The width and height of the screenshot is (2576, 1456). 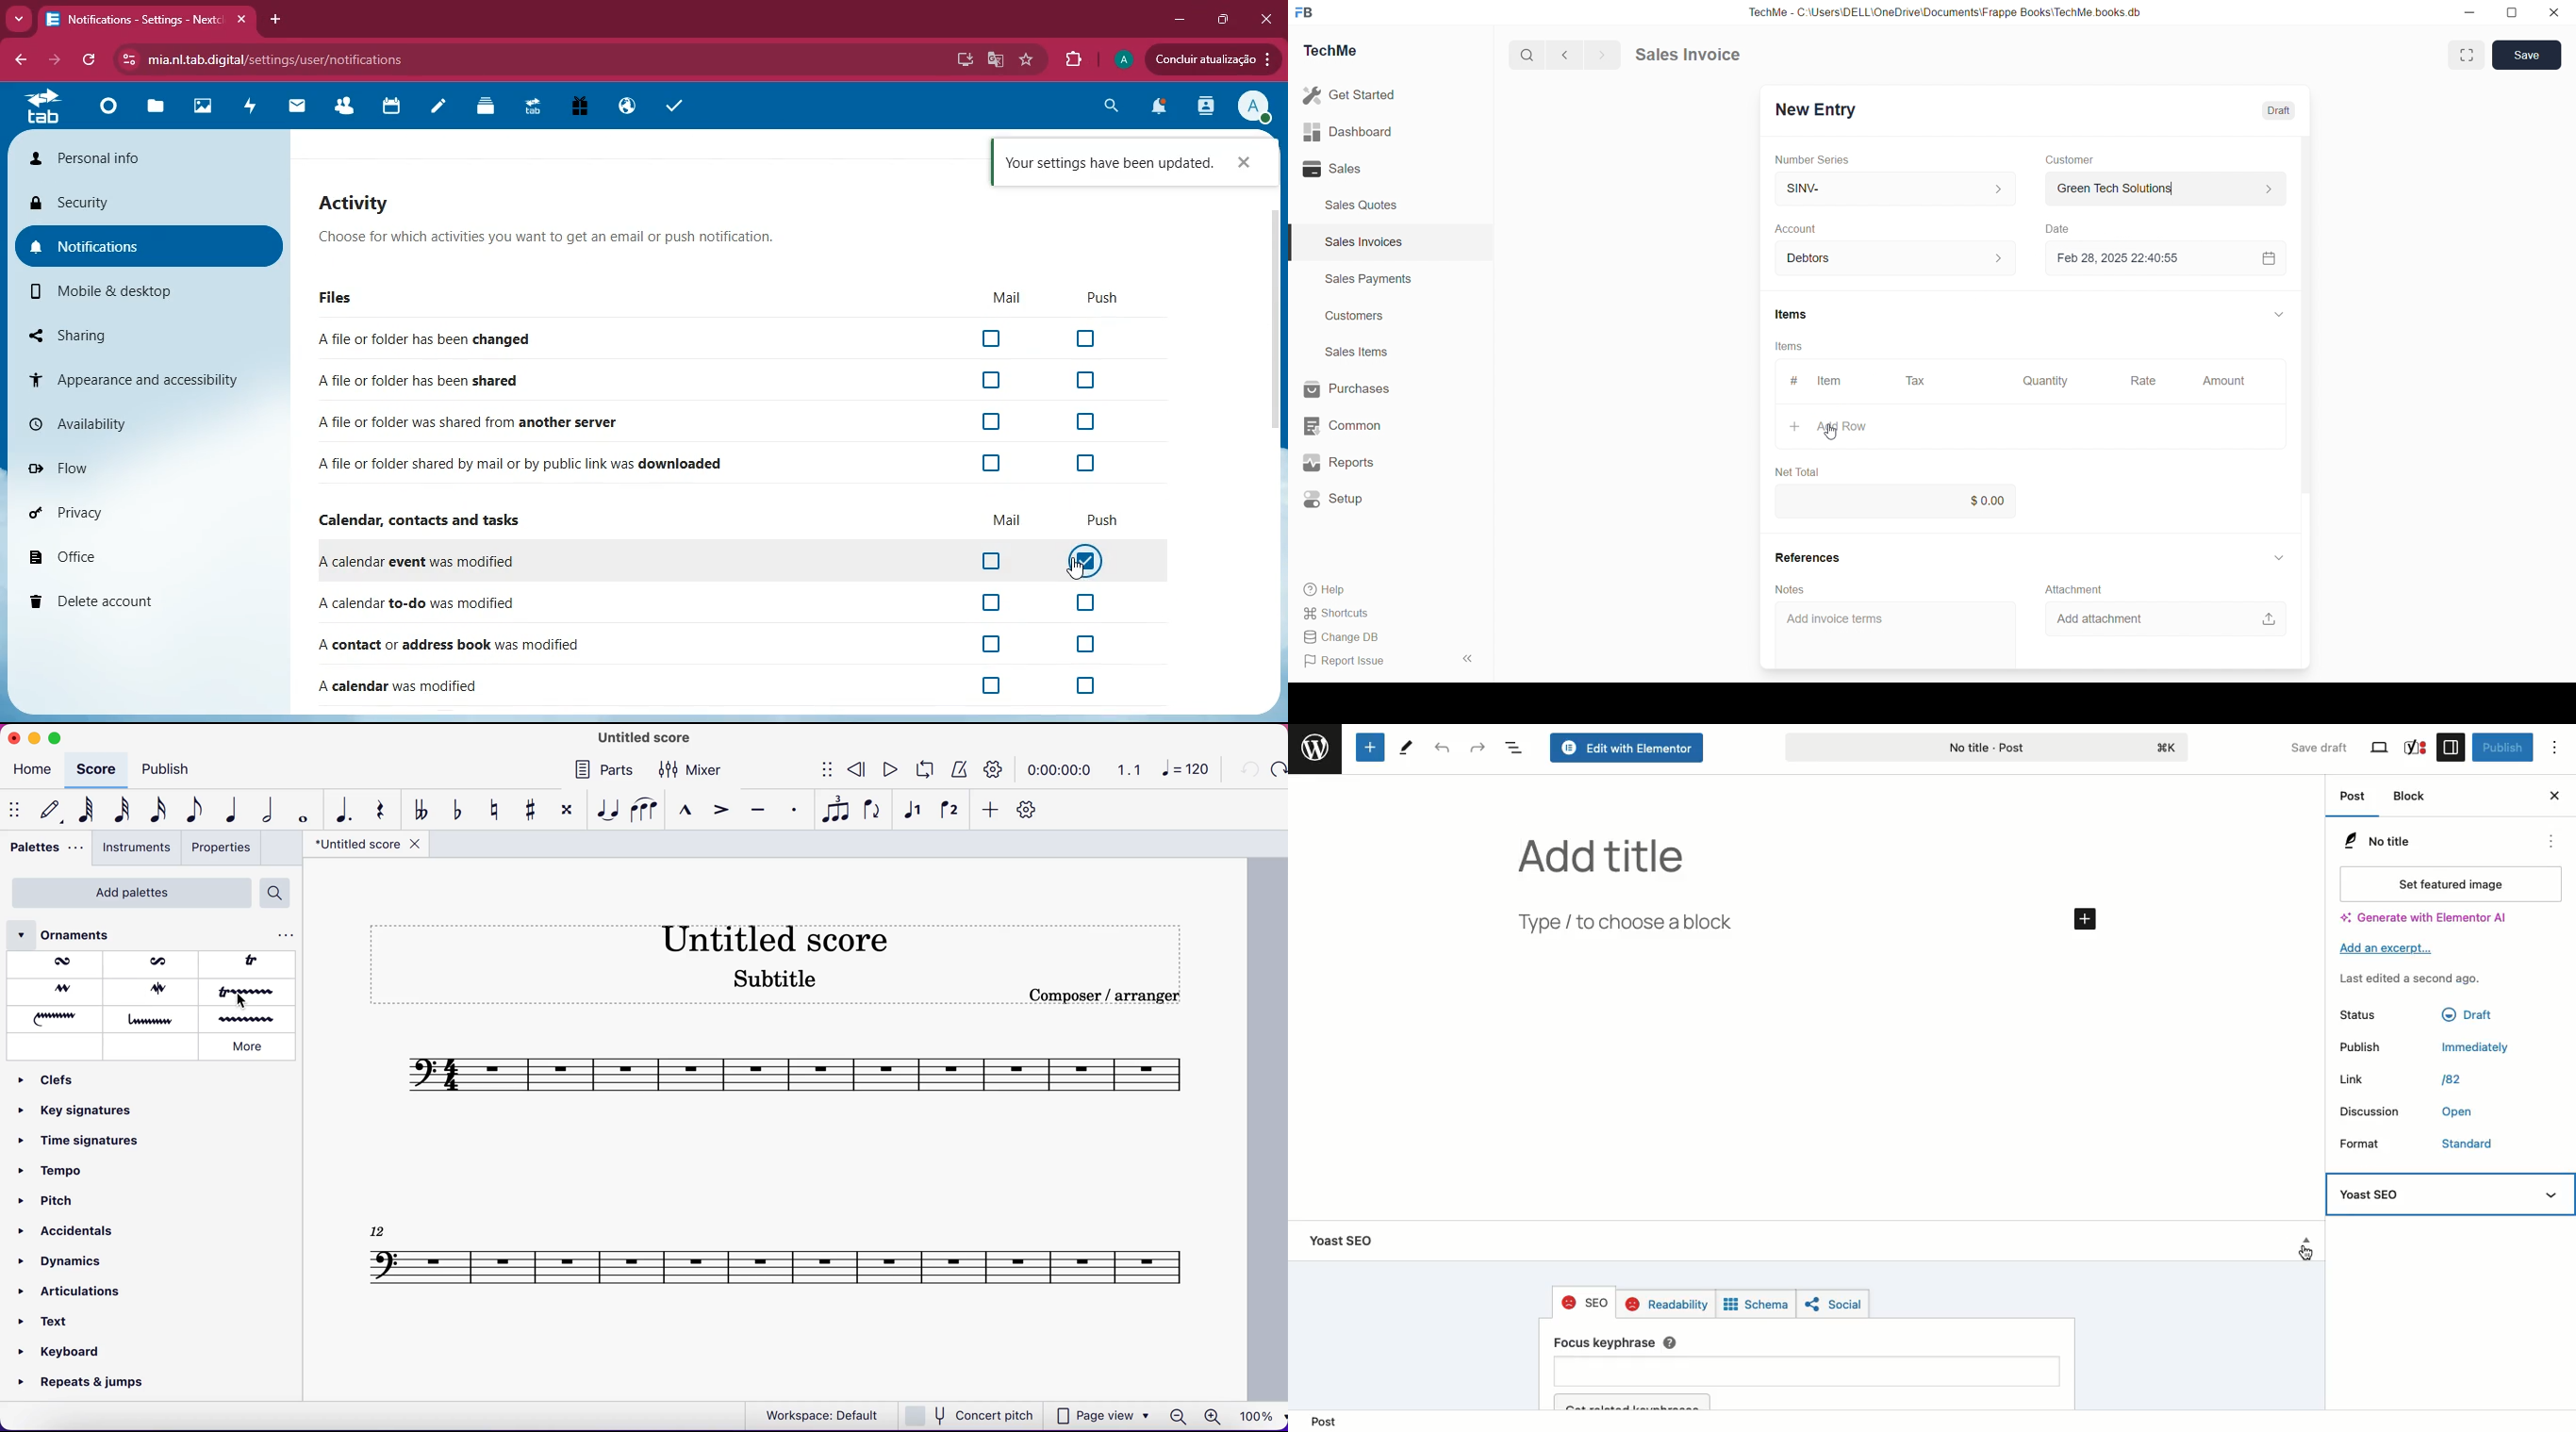 What do you see at coordinates (18, 60) in the screenshot?
I see `back` at bounding box center [18, 60].